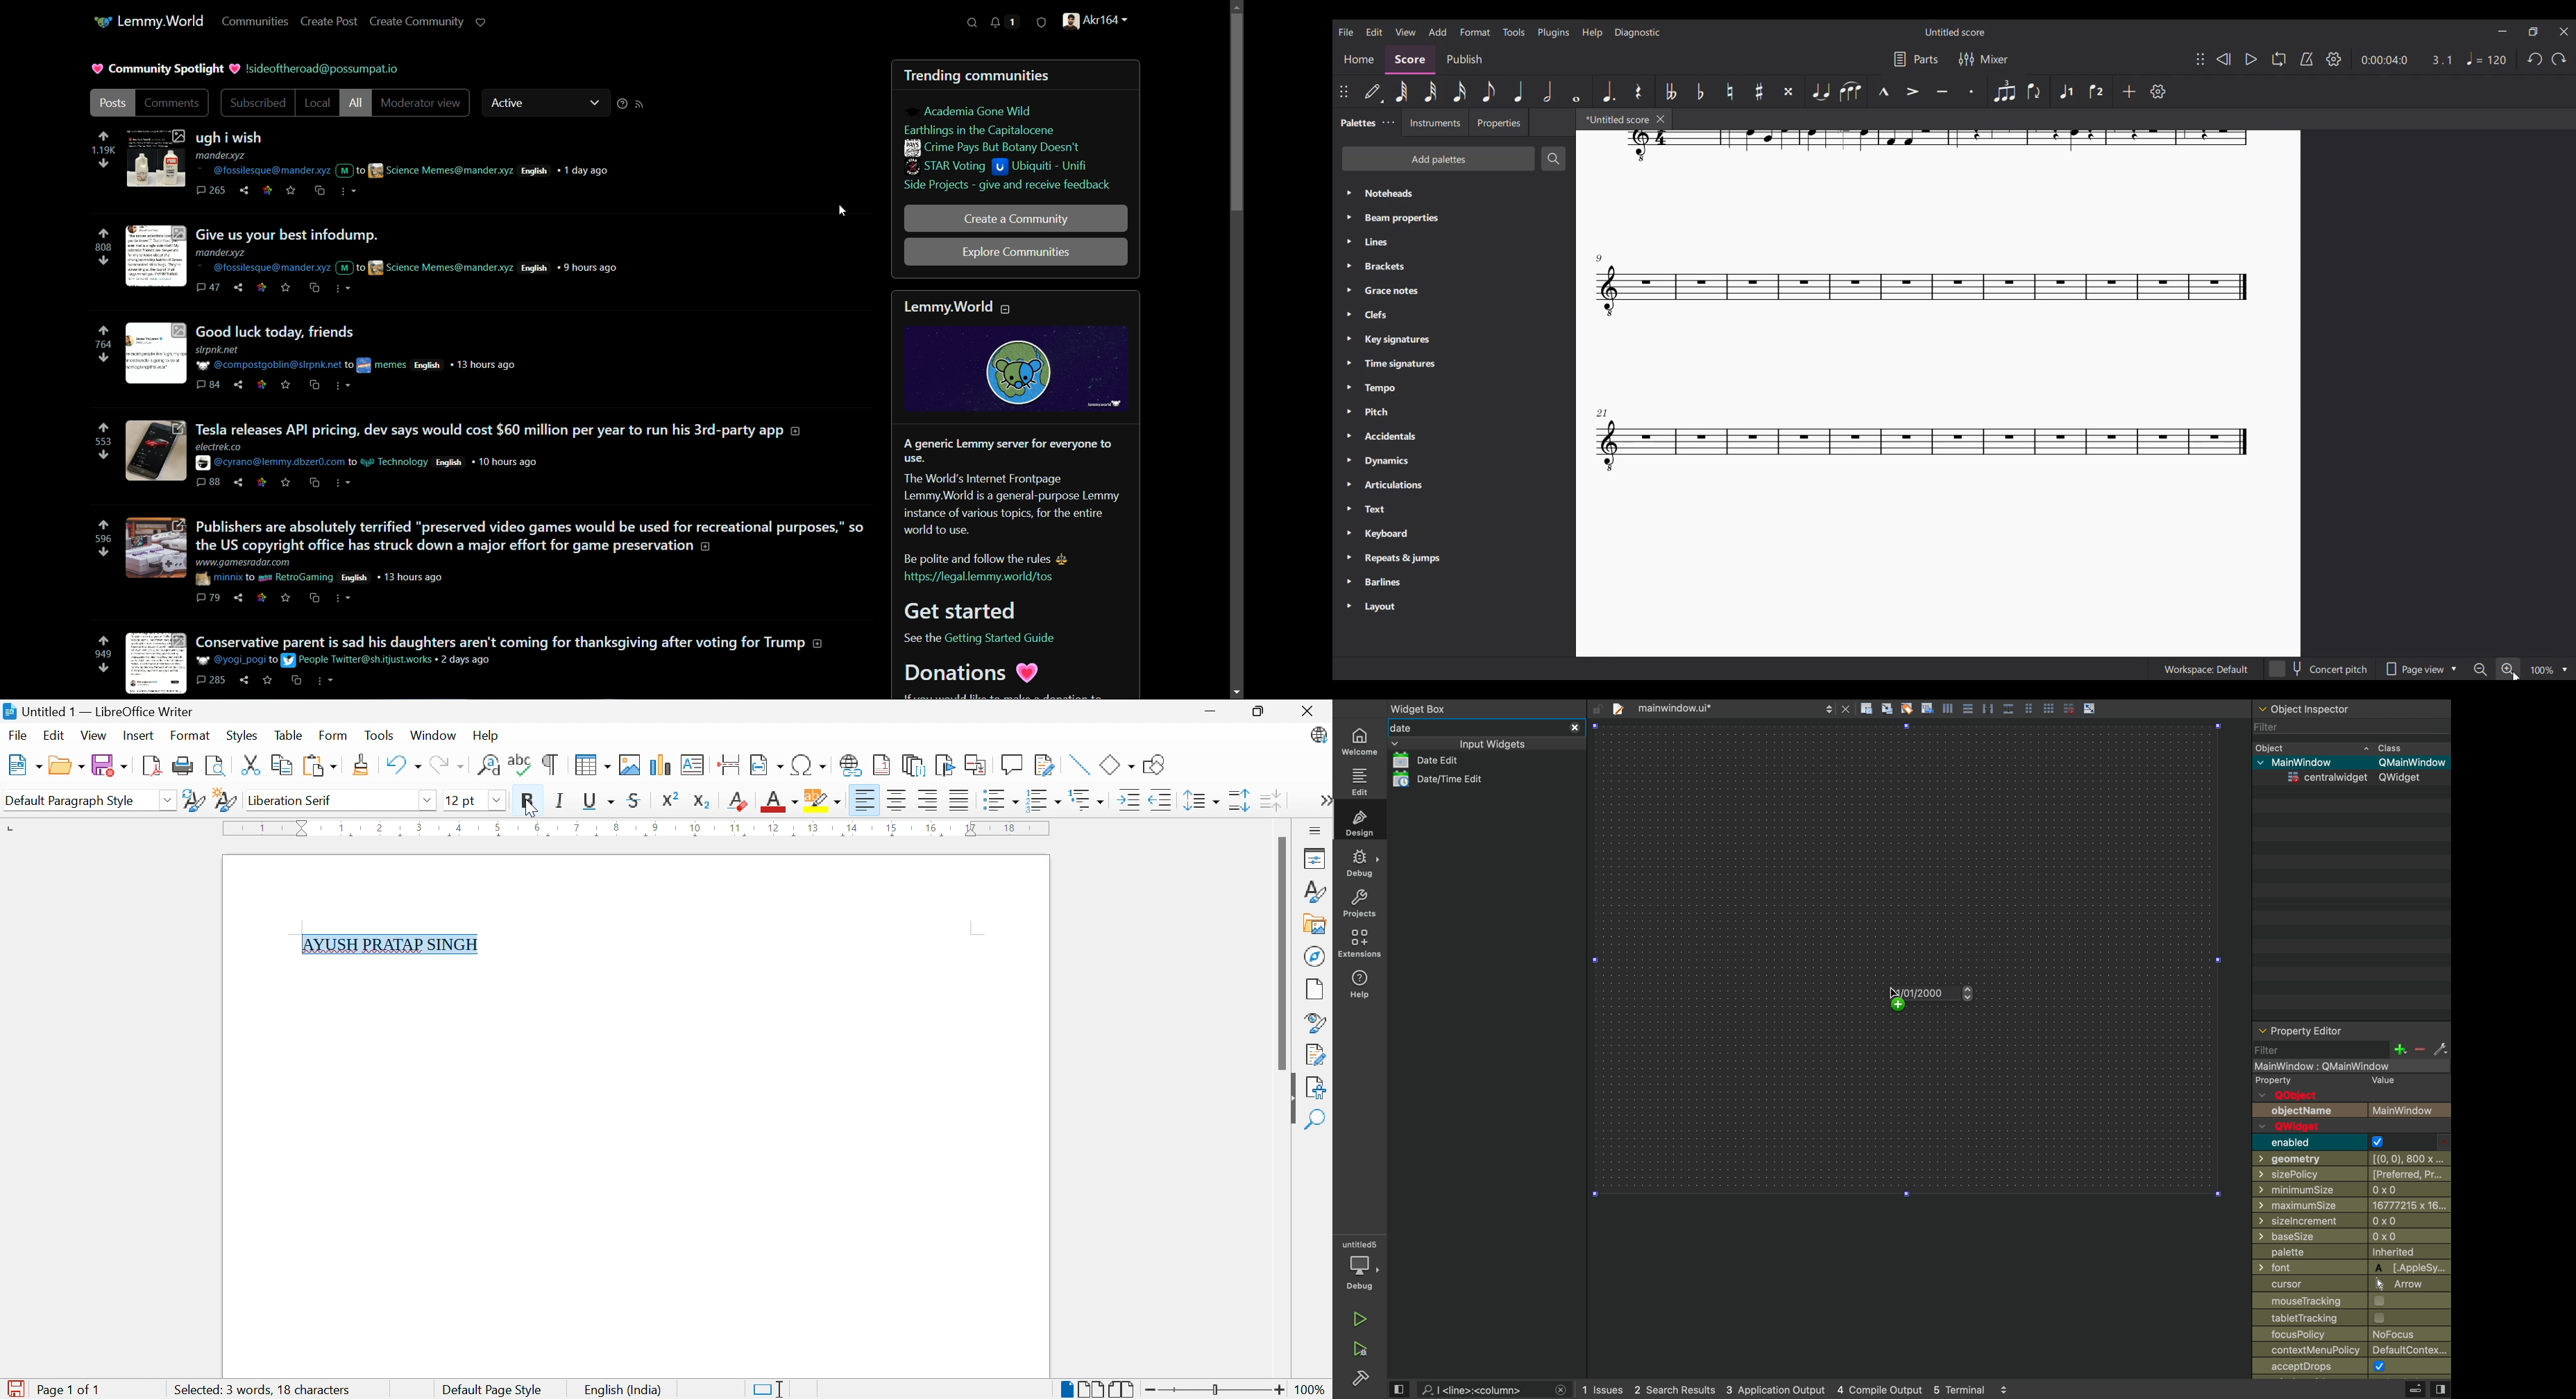 This screenshot has width=2576, height=1400. What do you see at coordinates (251, 765) in the screenshot?
I see `Cut` at bounding box center [251, 765].